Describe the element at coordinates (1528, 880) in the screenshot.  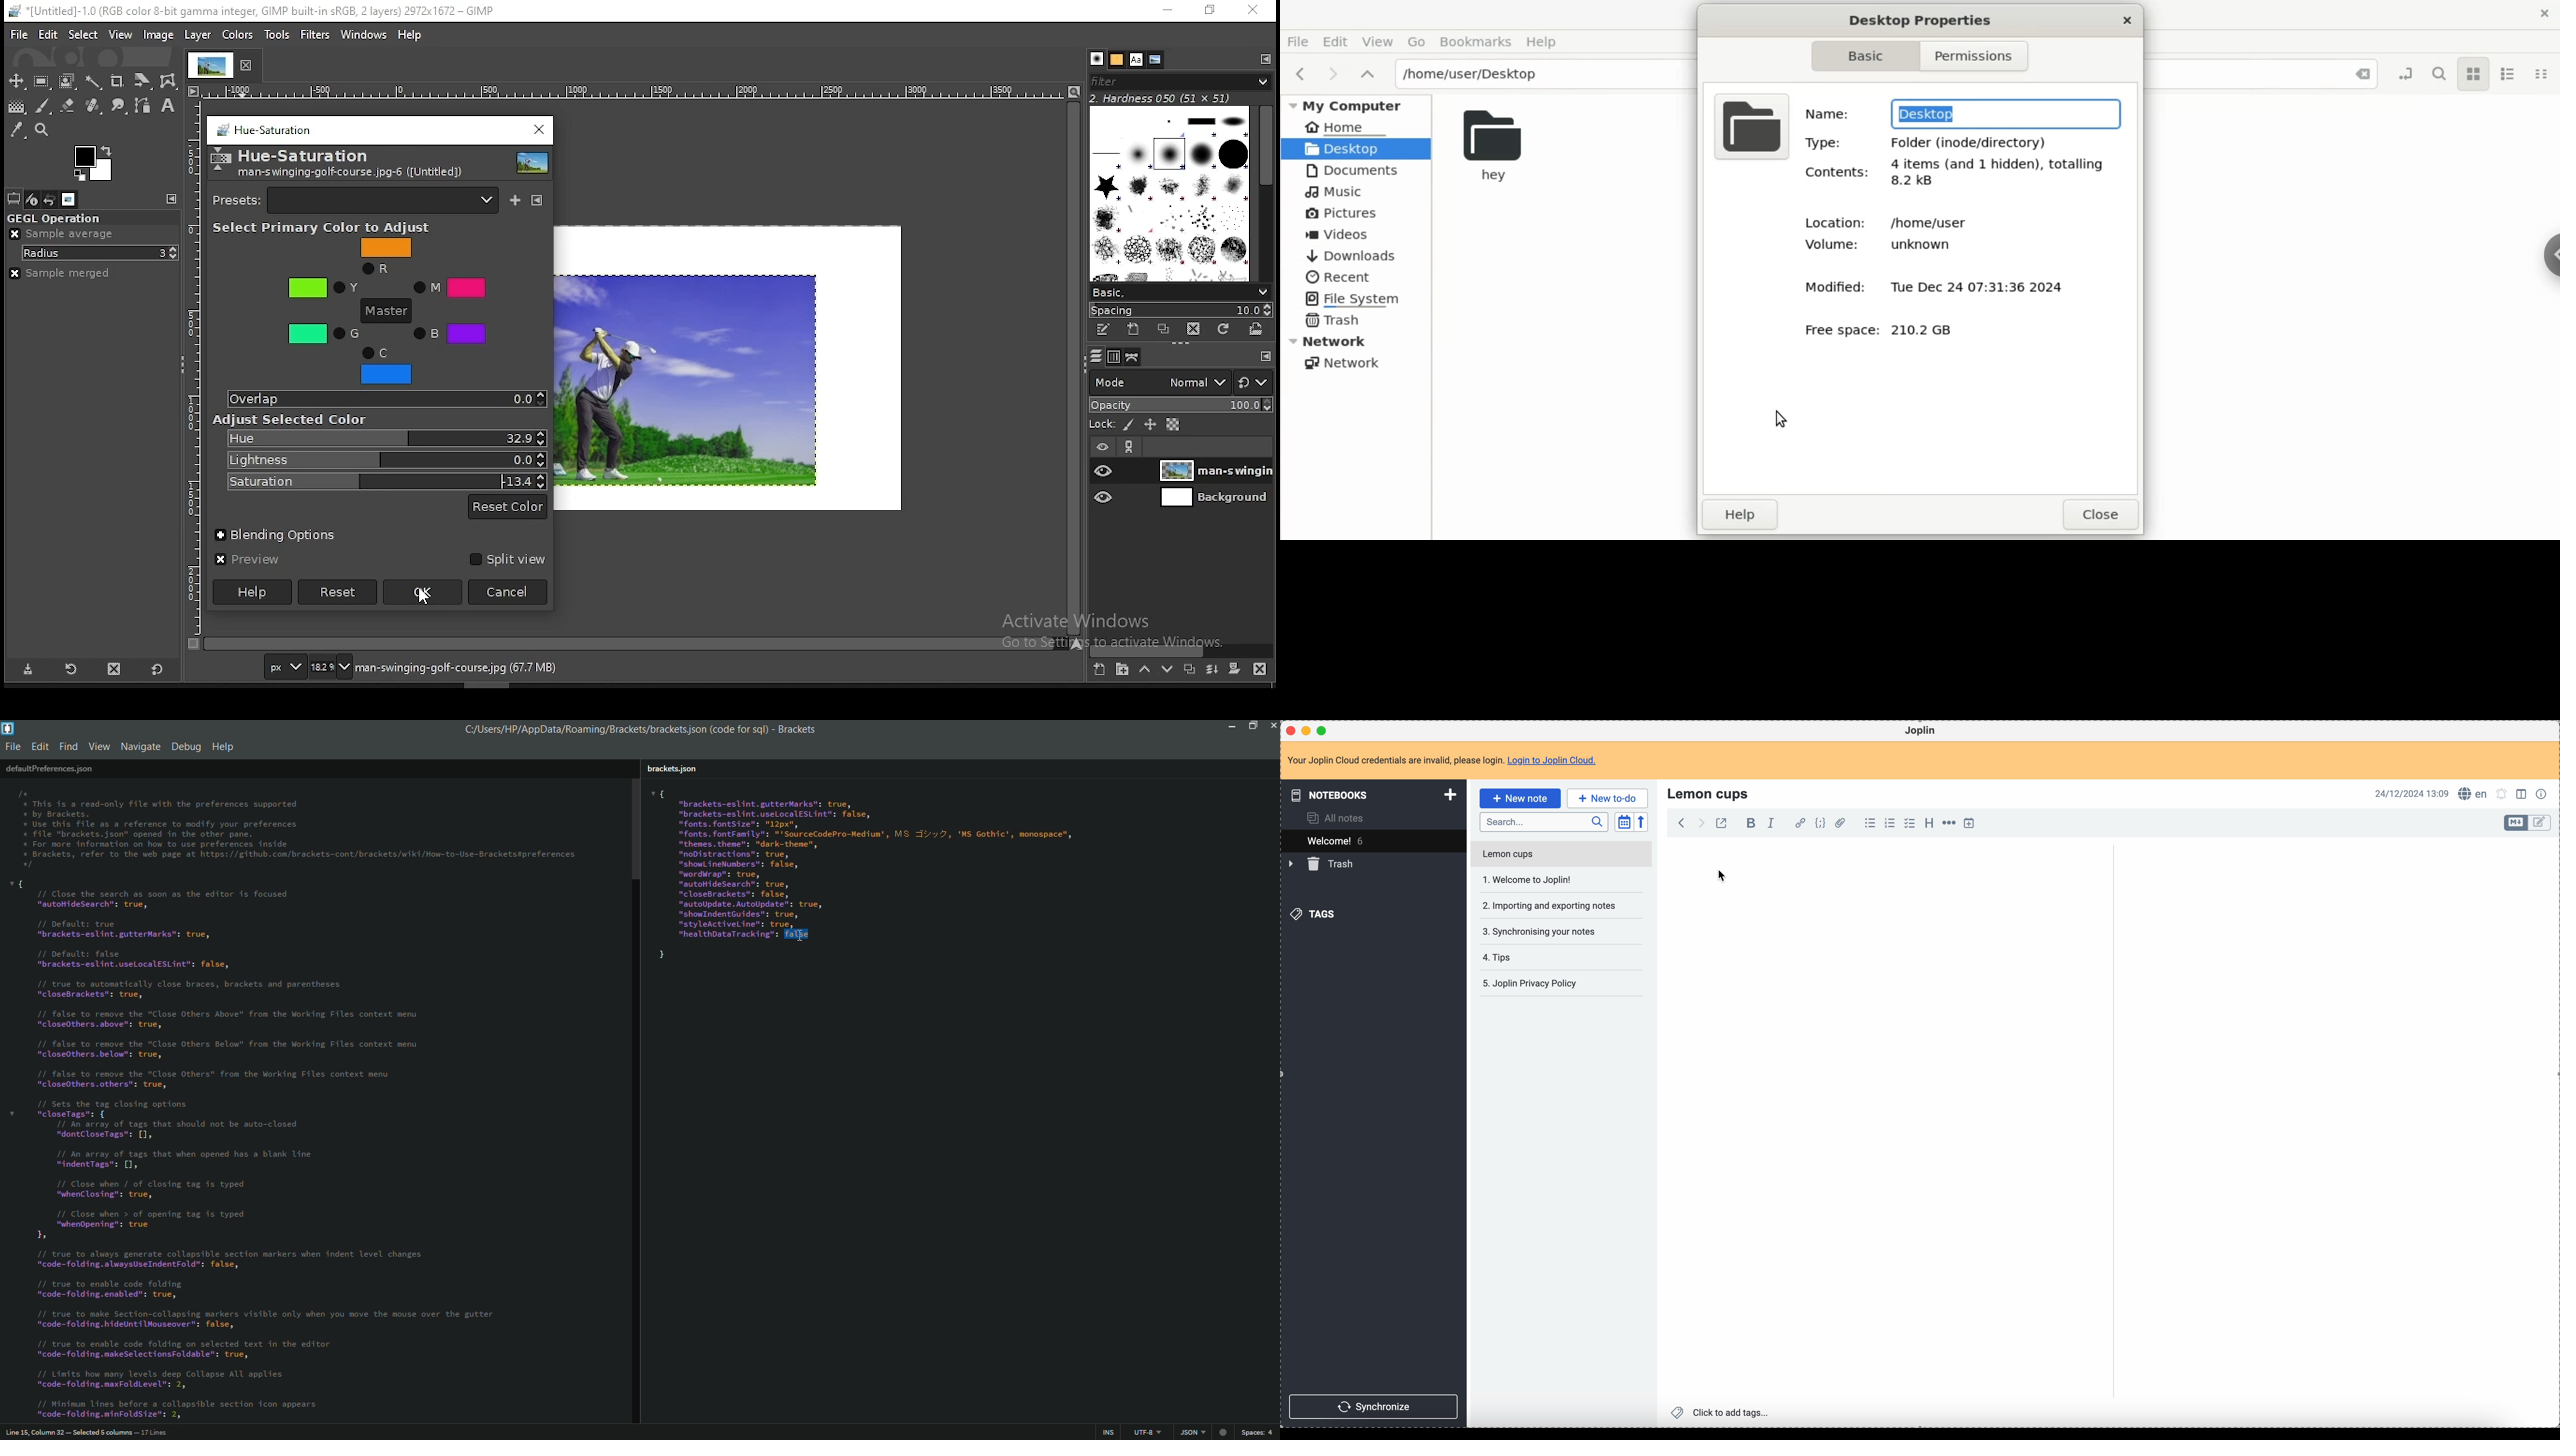
I see `welcome to Joplin!` at that location.